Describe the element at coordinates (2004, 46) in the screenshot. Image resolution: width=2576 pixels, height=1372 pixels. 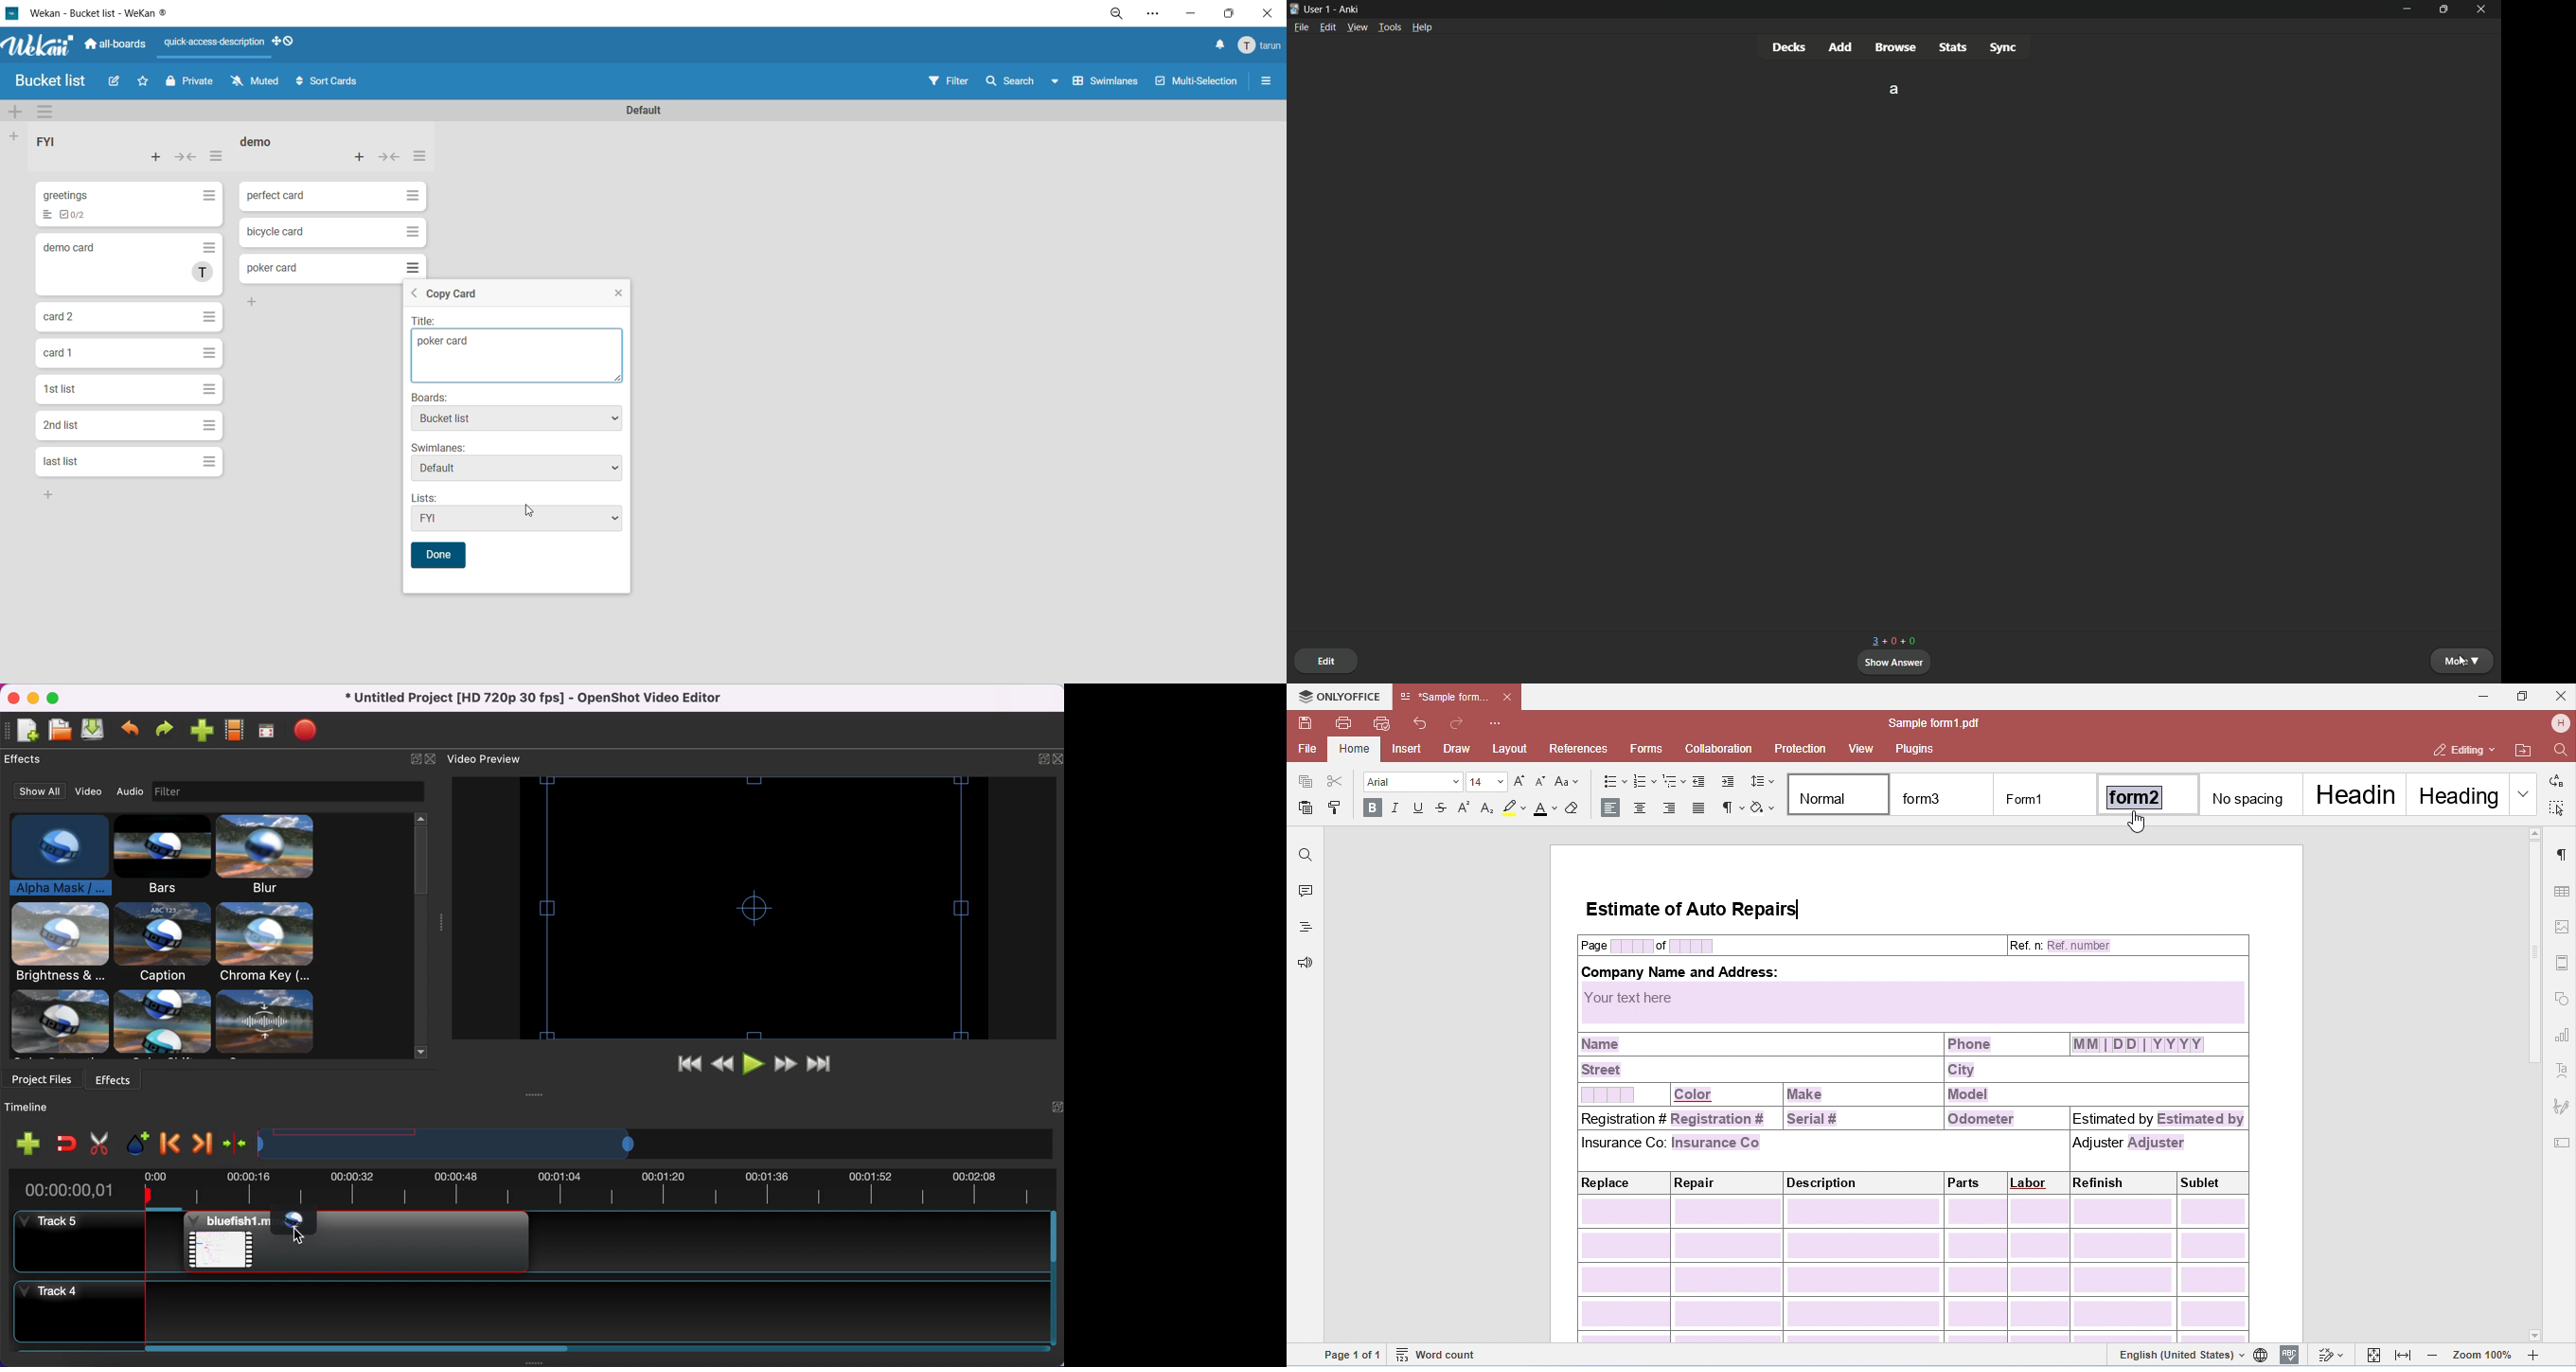
I see `sync` at that location.